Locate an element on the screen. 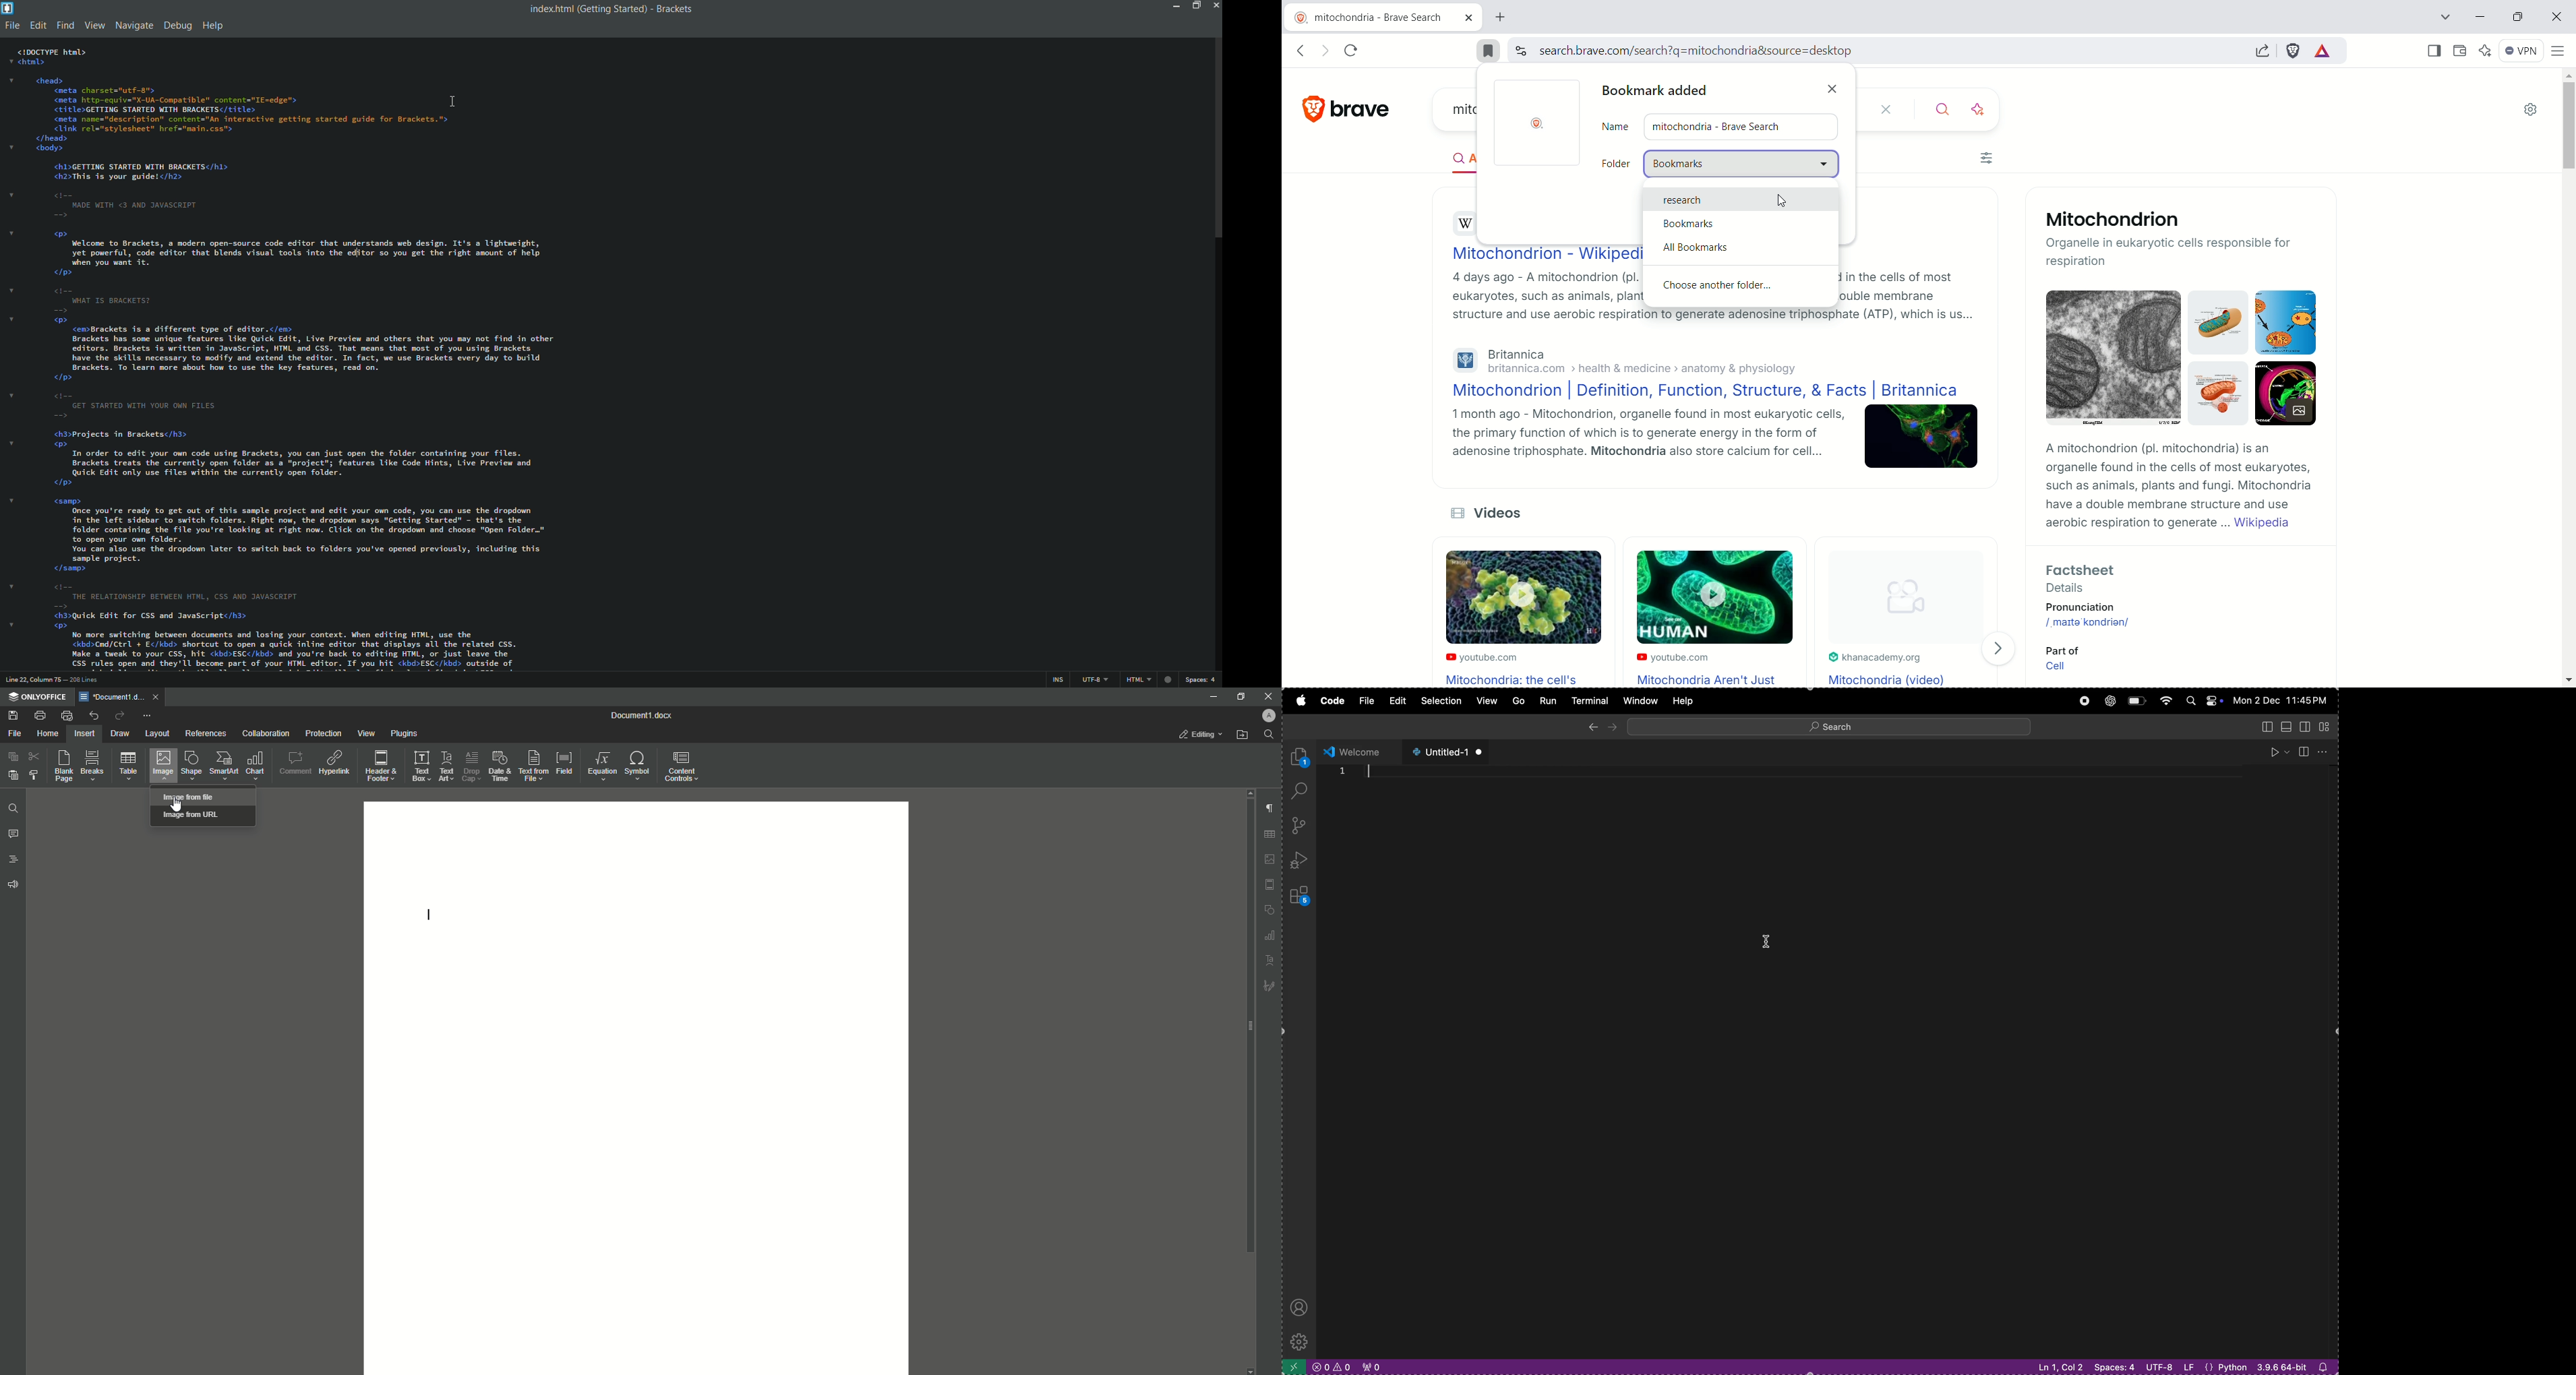 The image size is (2576, 1400). find is located at coordinates (66, 25).